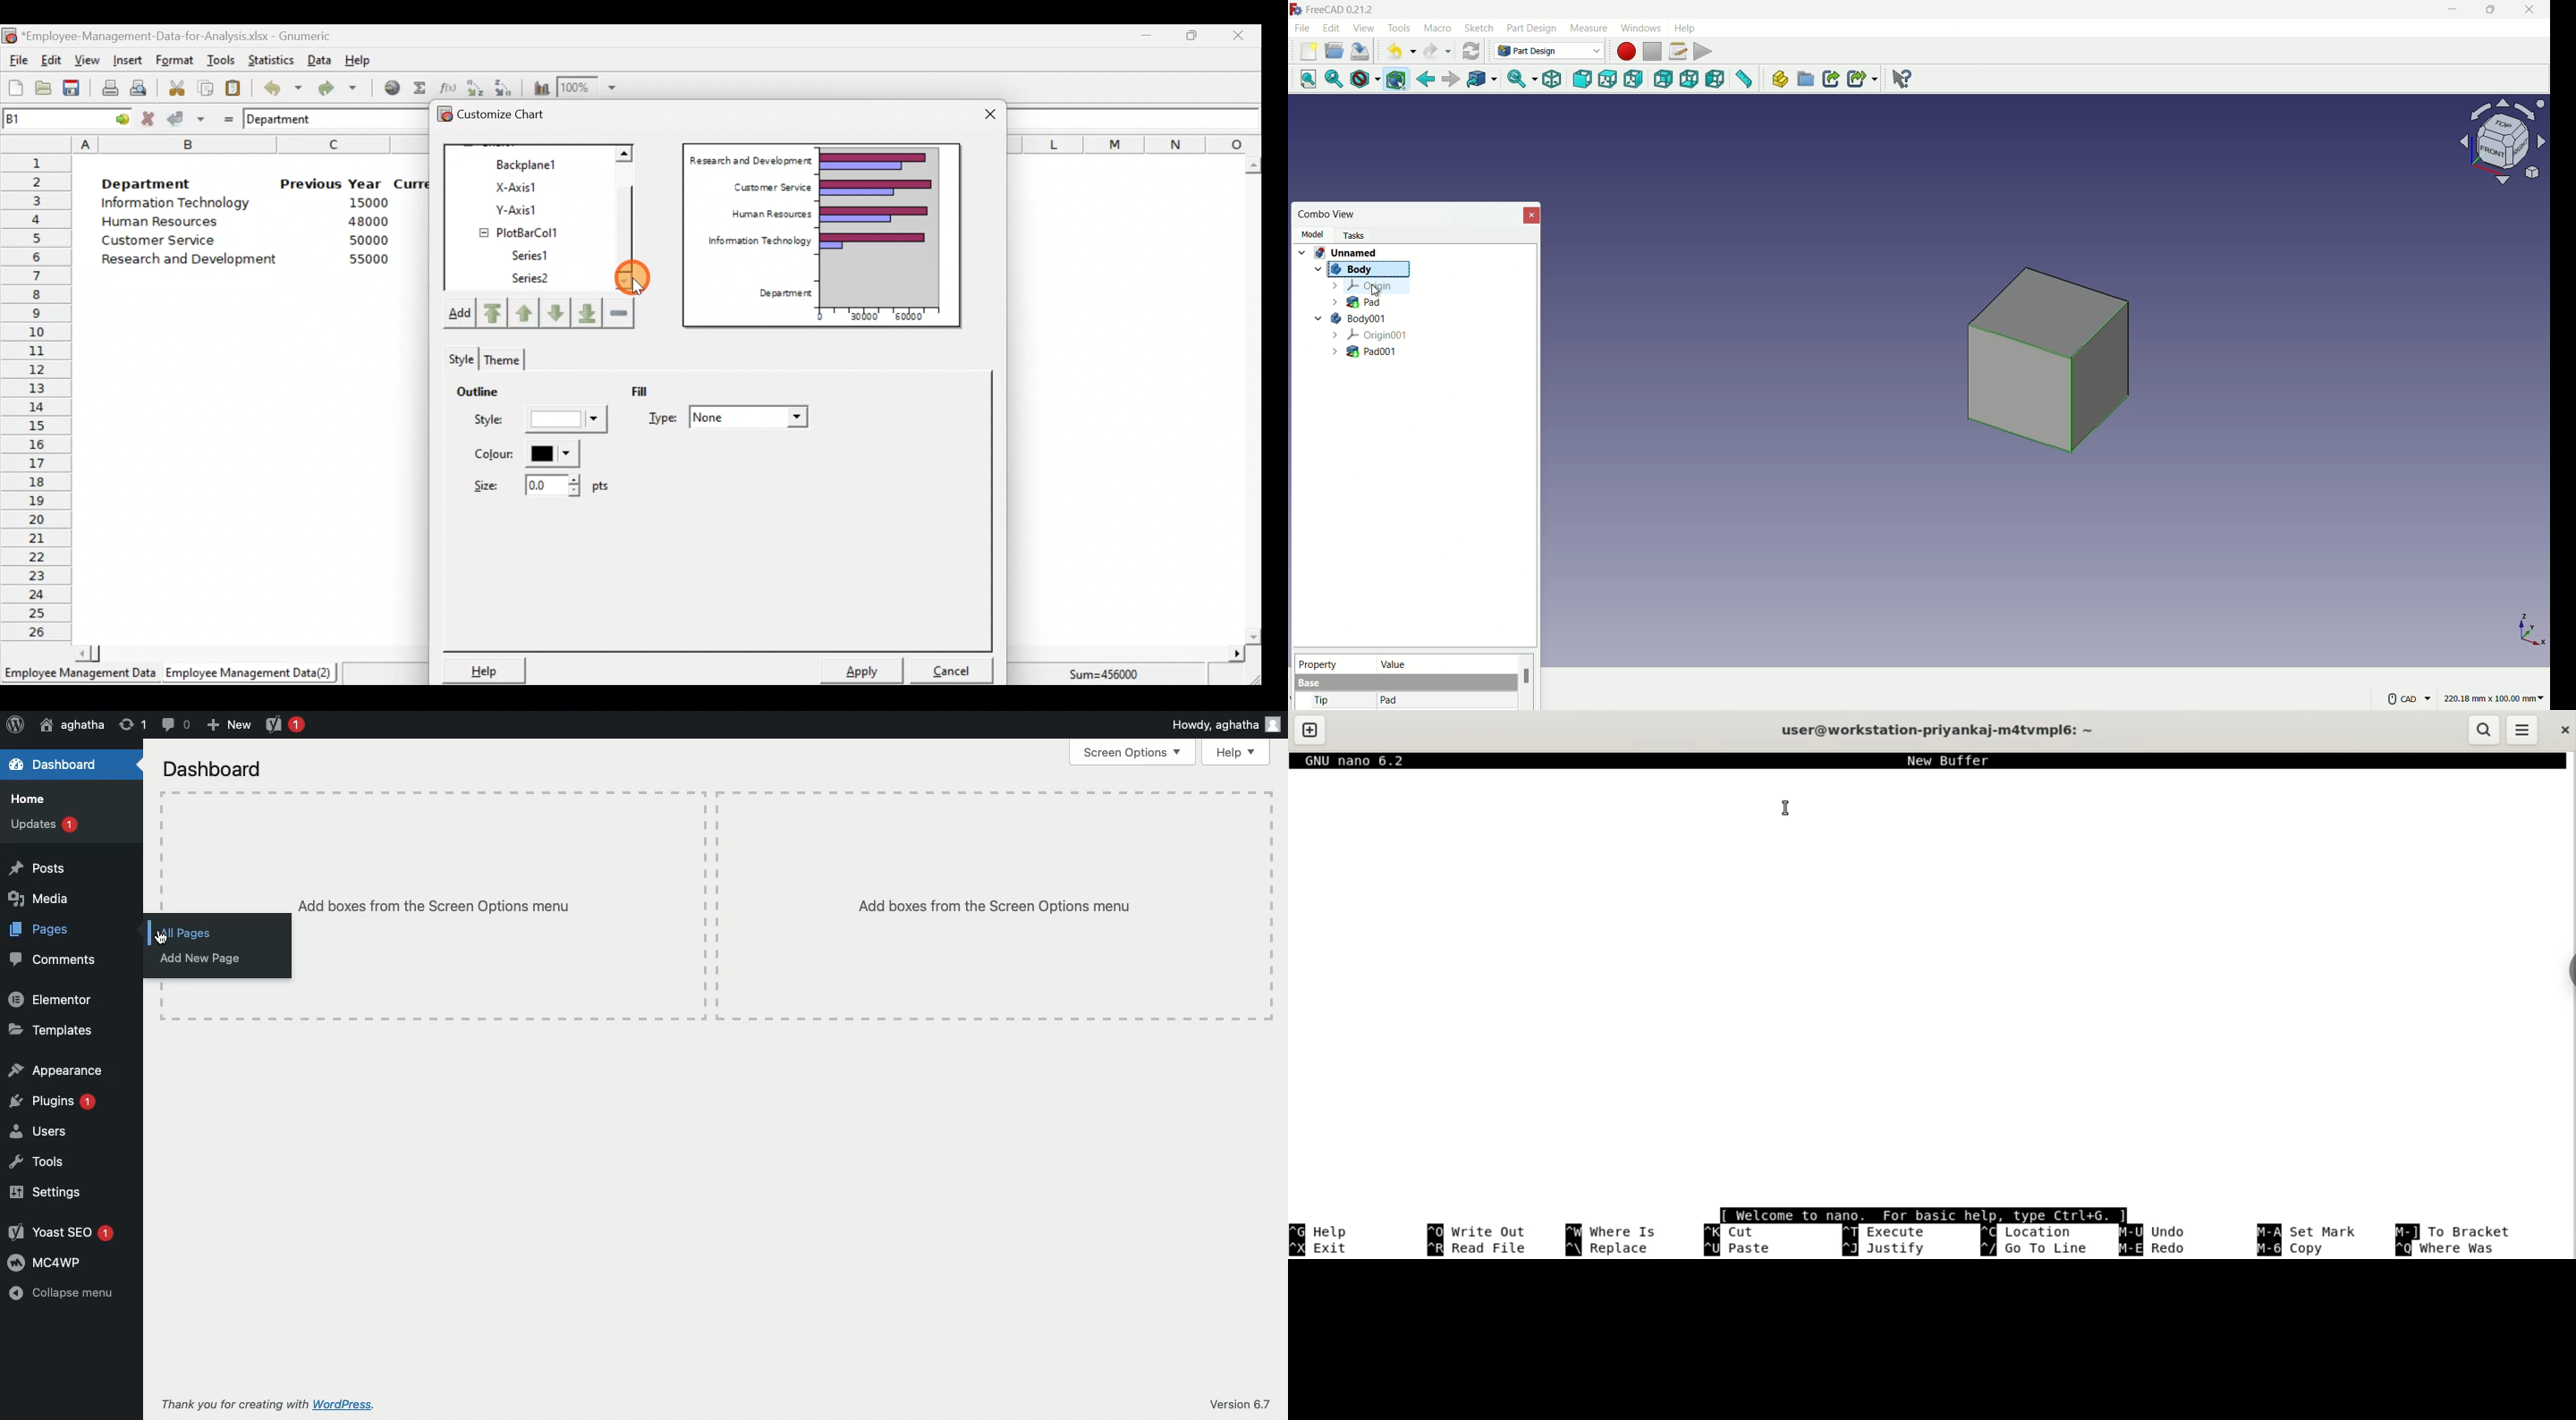 The width and height of the screenshot is (2576, 1428). I want to click on Insert, so click(126, 60).